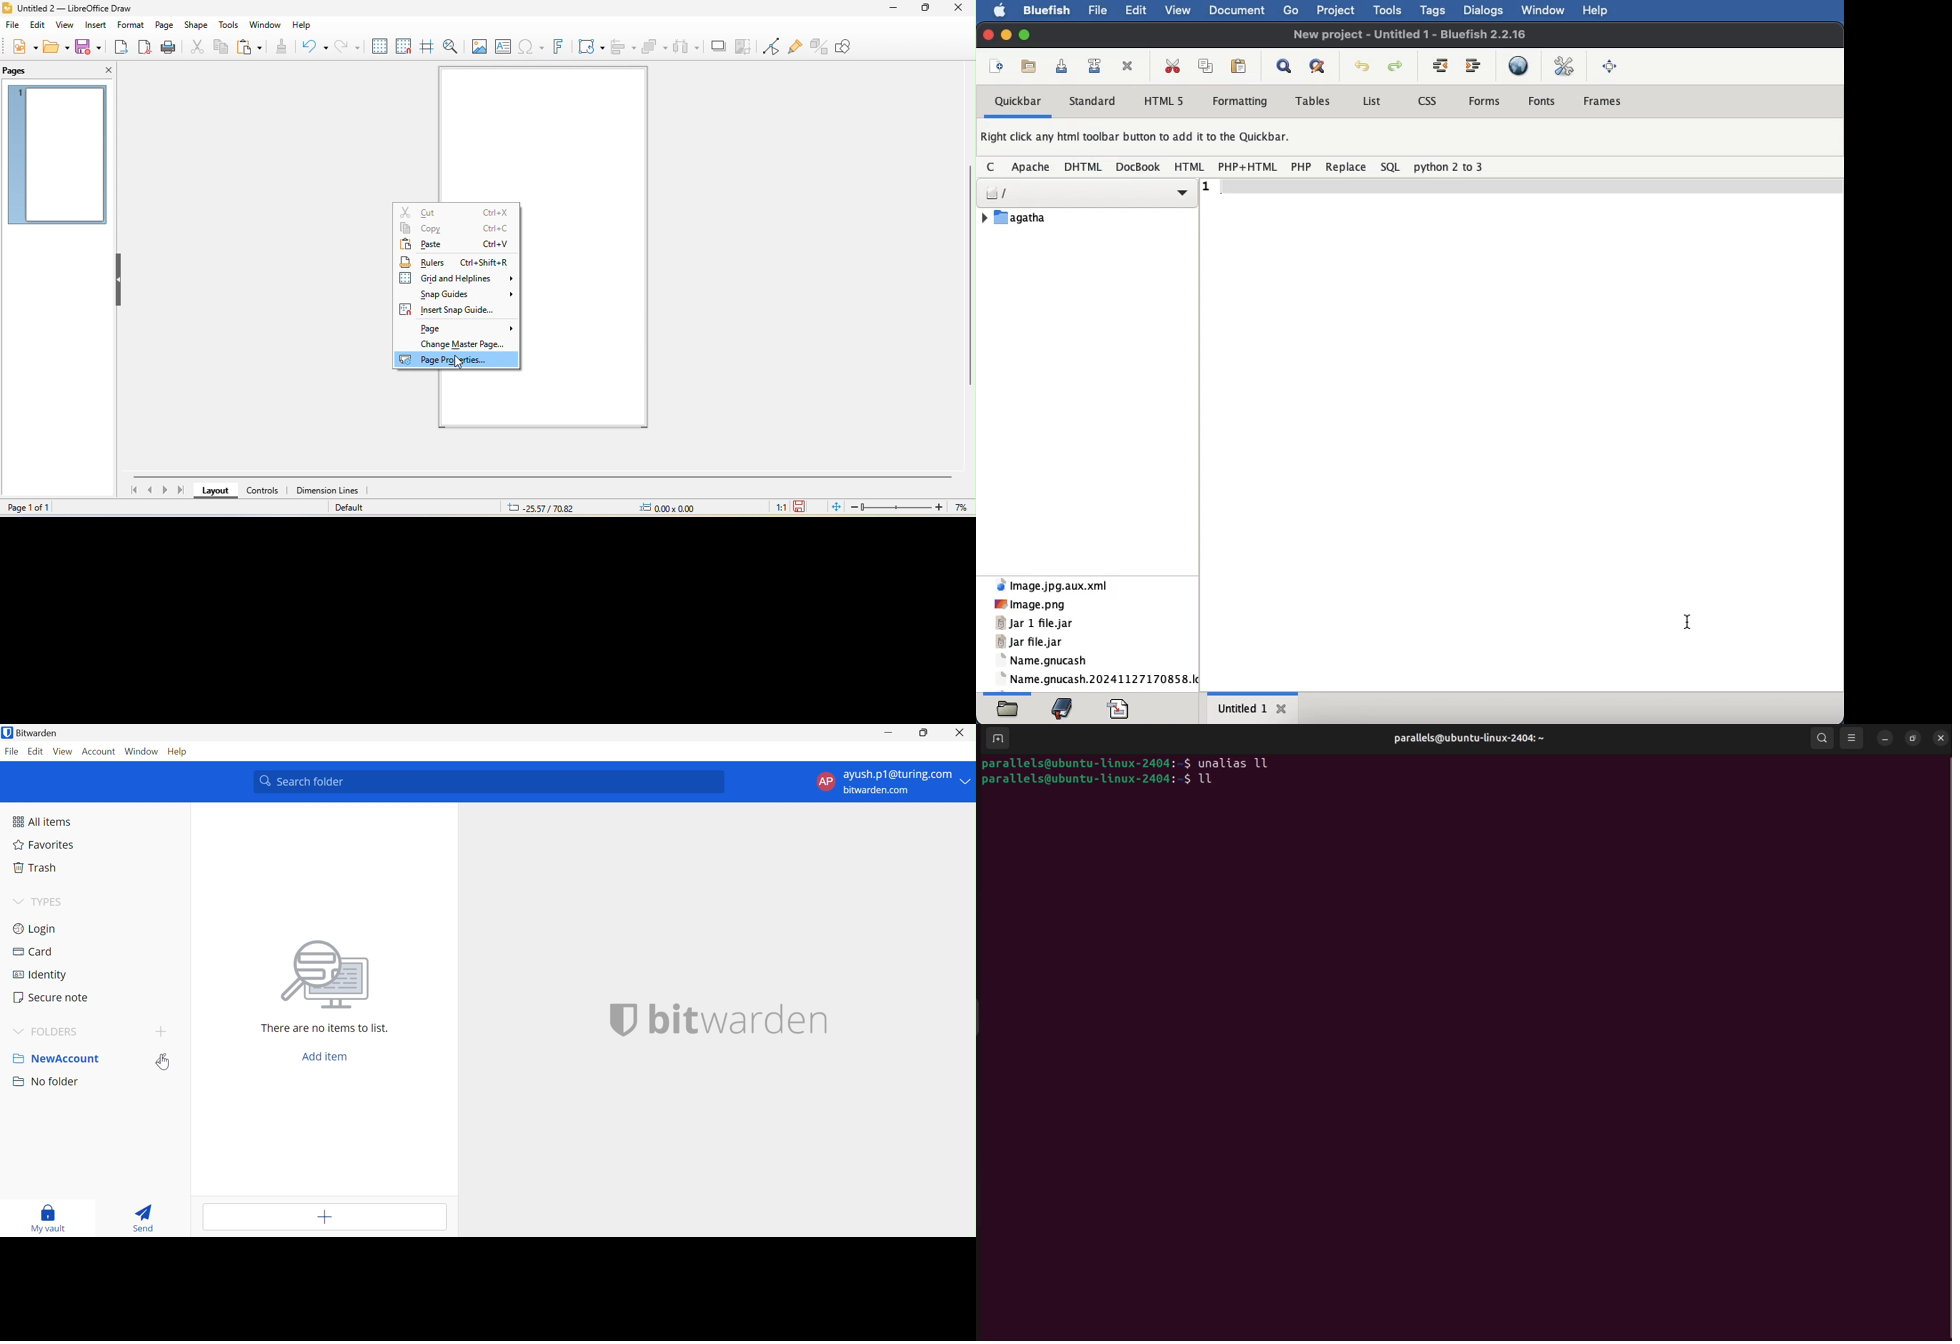  Describe the element at coordinates (1688, 622) in the screenshot. I see `cursor` at that location.